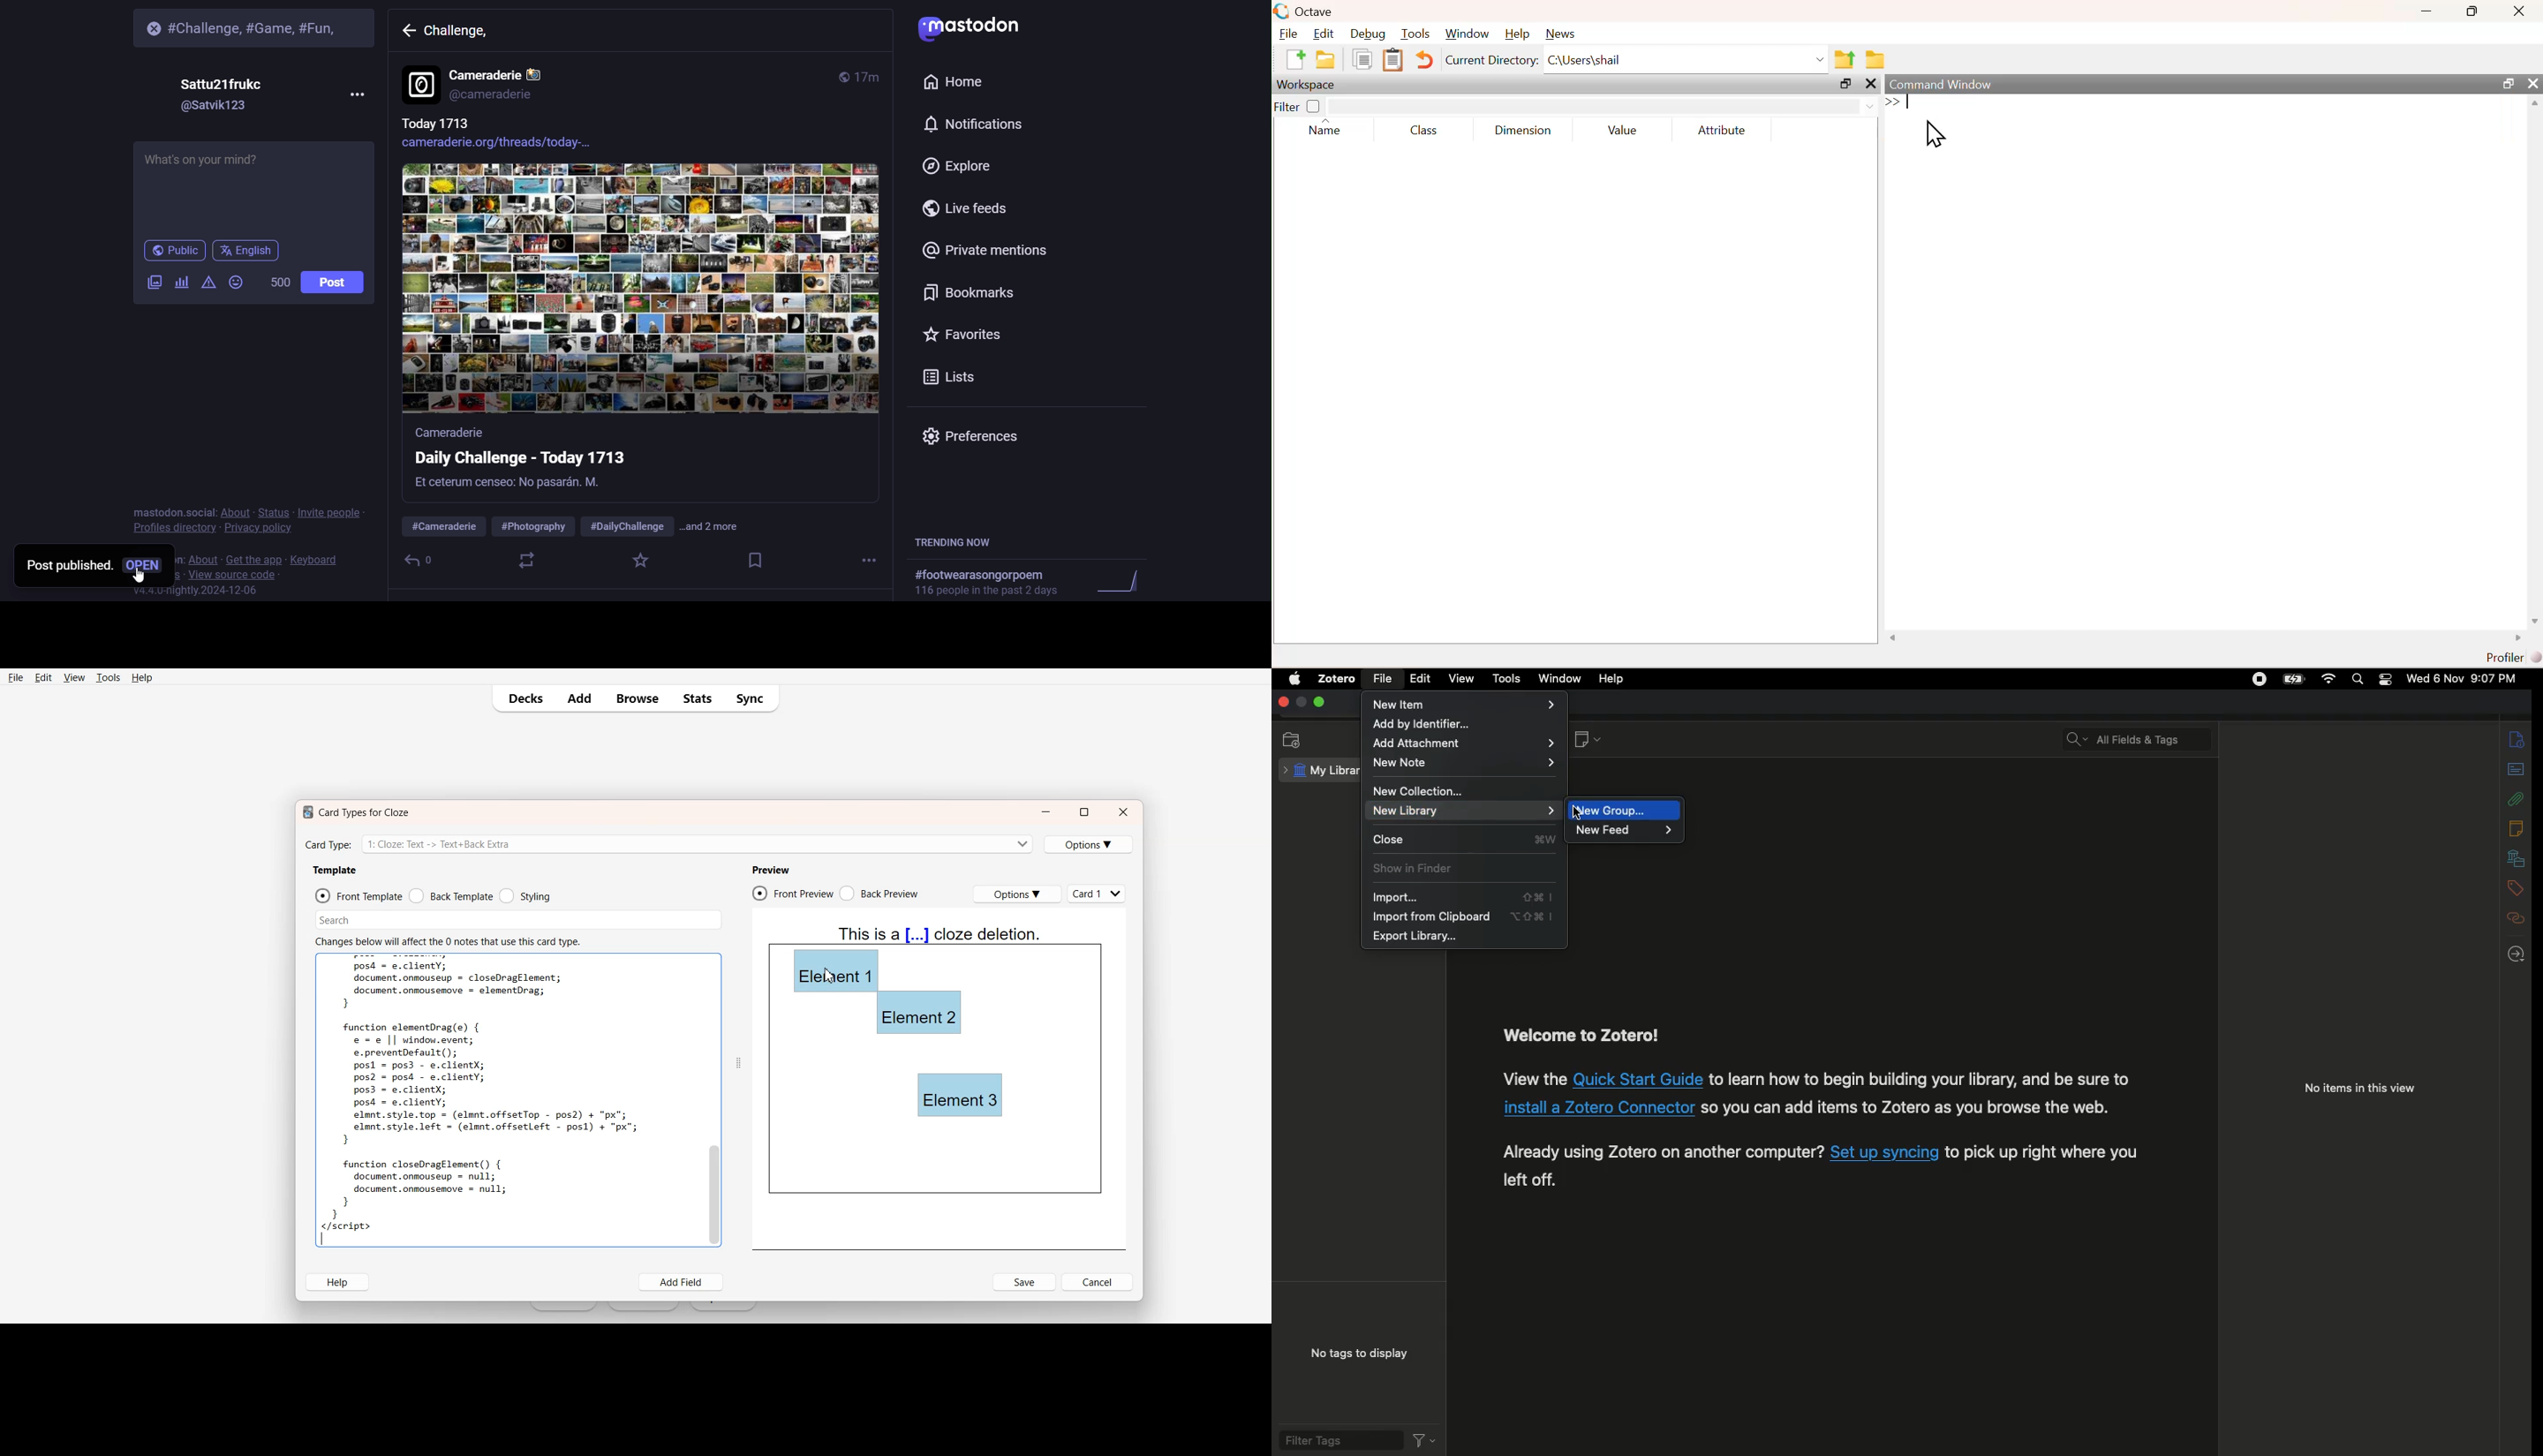  I want to click on Save, so click(1024, 1282).